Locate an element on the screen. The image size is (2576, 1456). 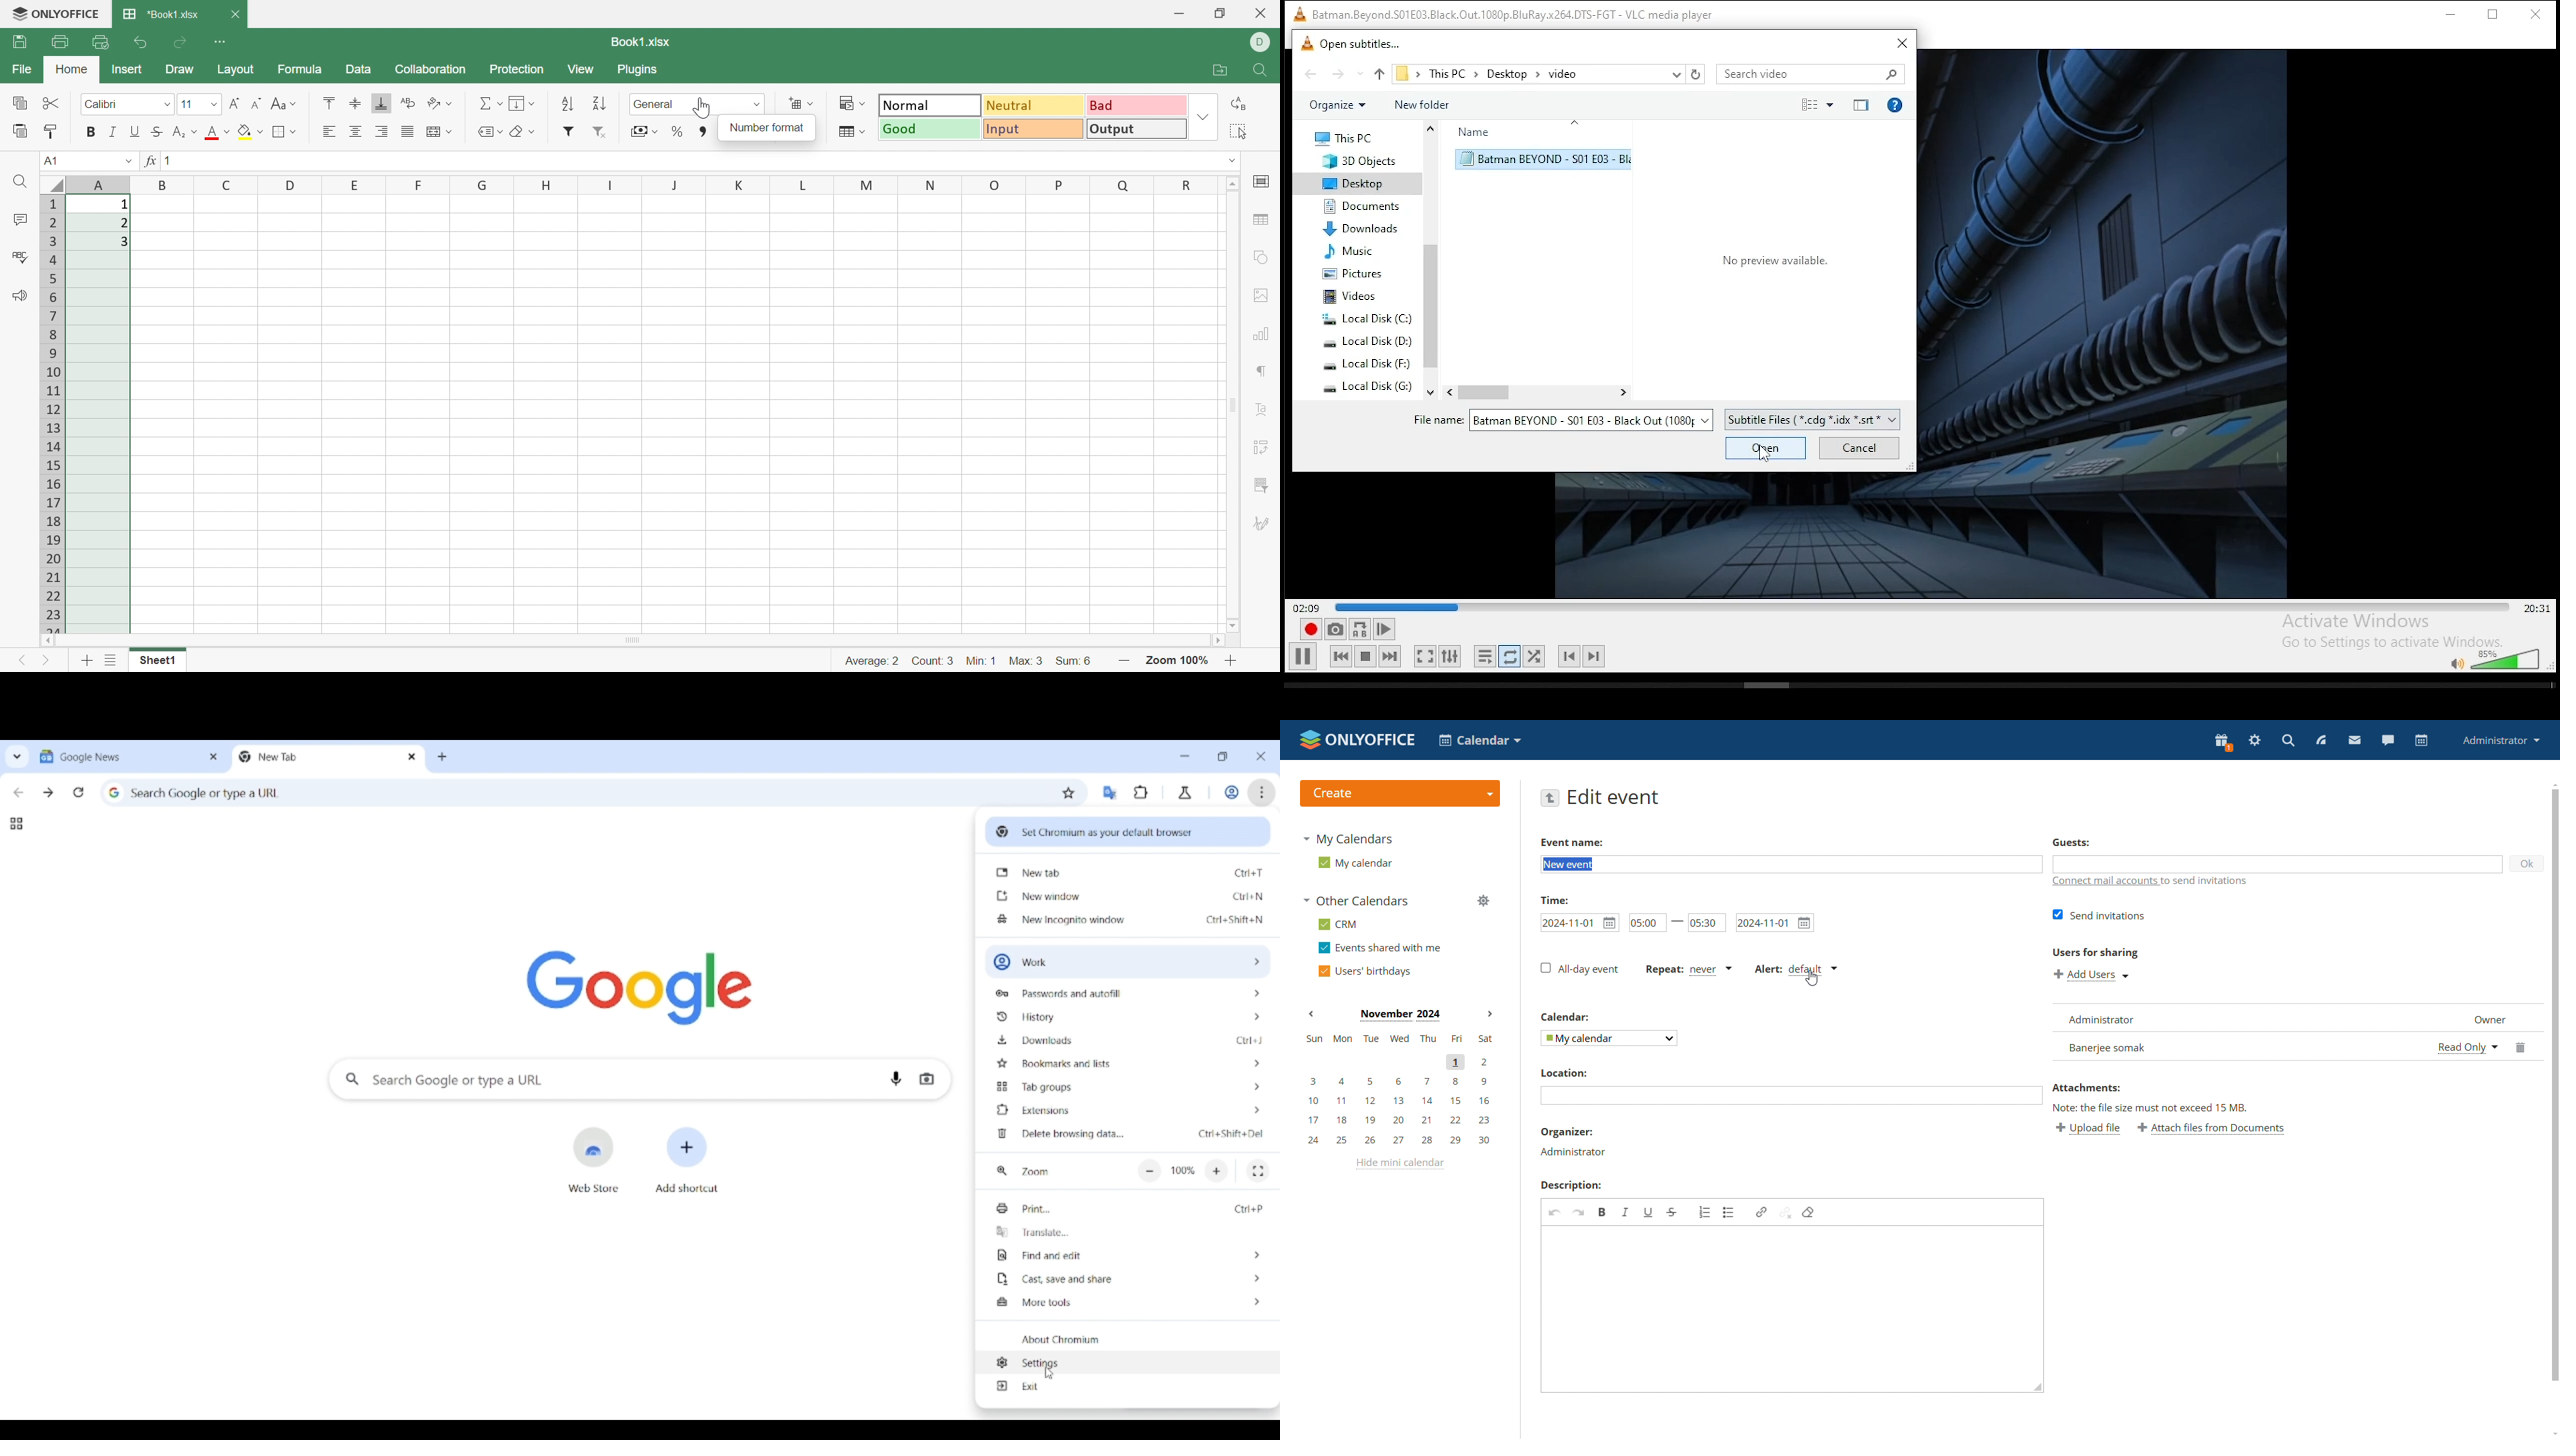
my calendar is located at coordinates (1357, 865).